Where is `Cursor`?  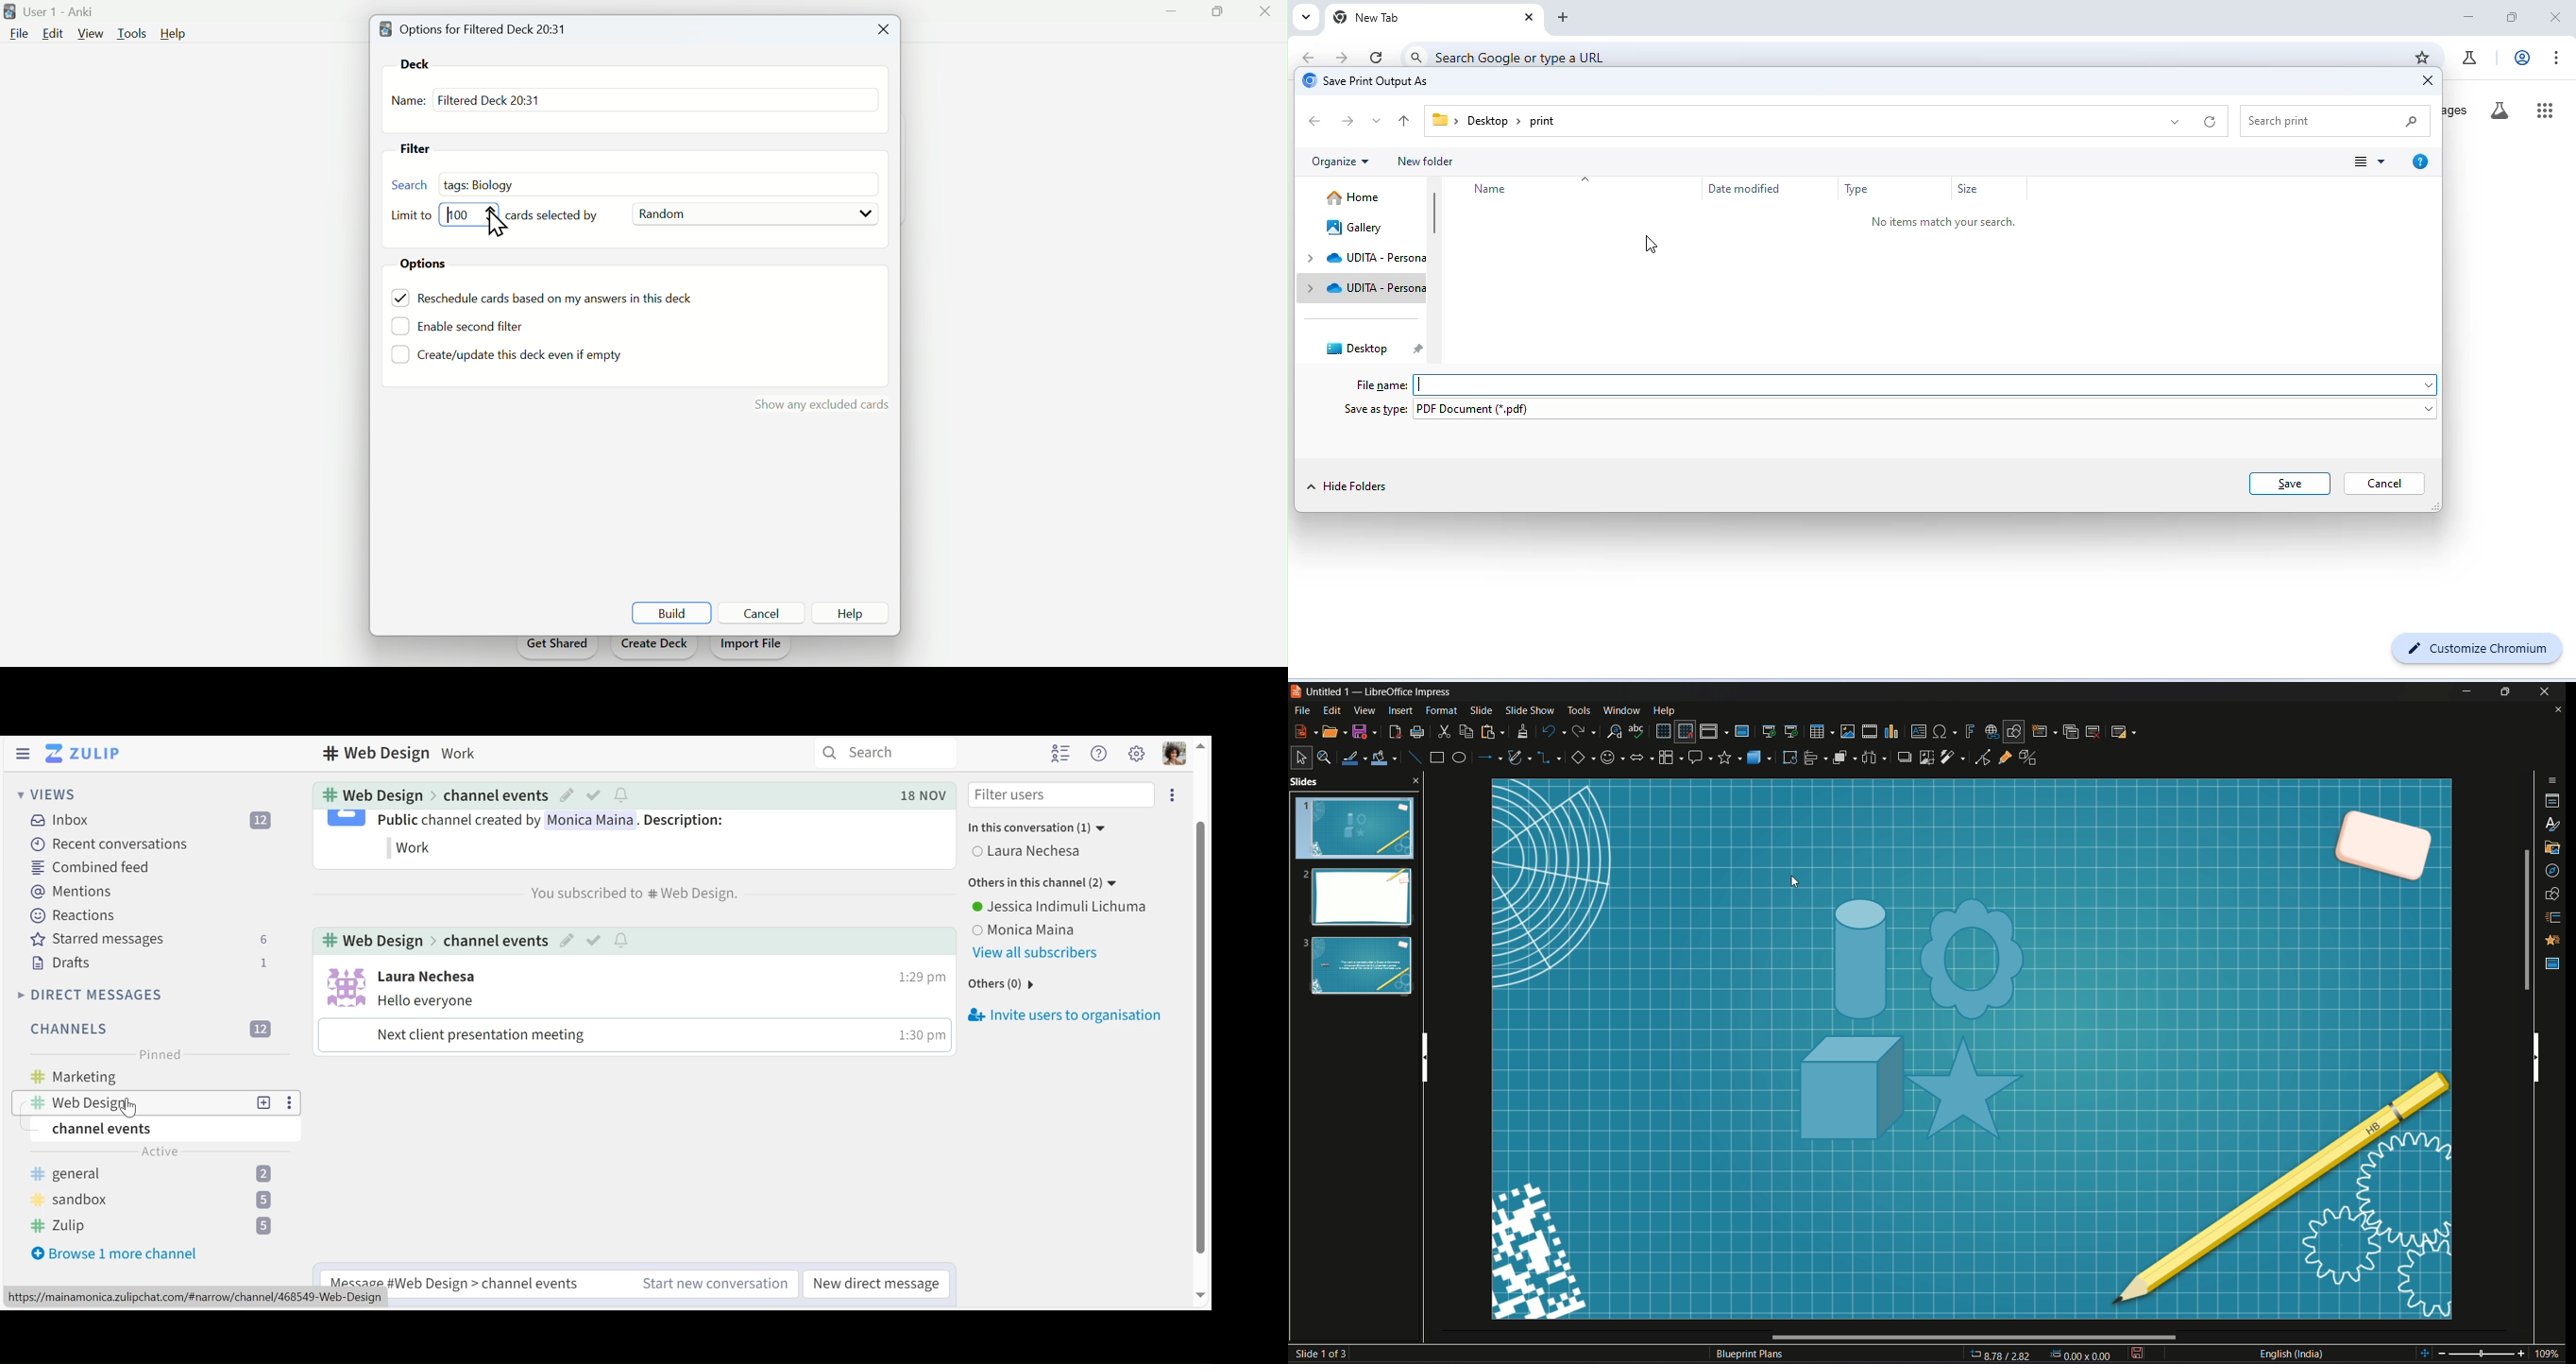
Cursor is located at coordinates (128, 1109).